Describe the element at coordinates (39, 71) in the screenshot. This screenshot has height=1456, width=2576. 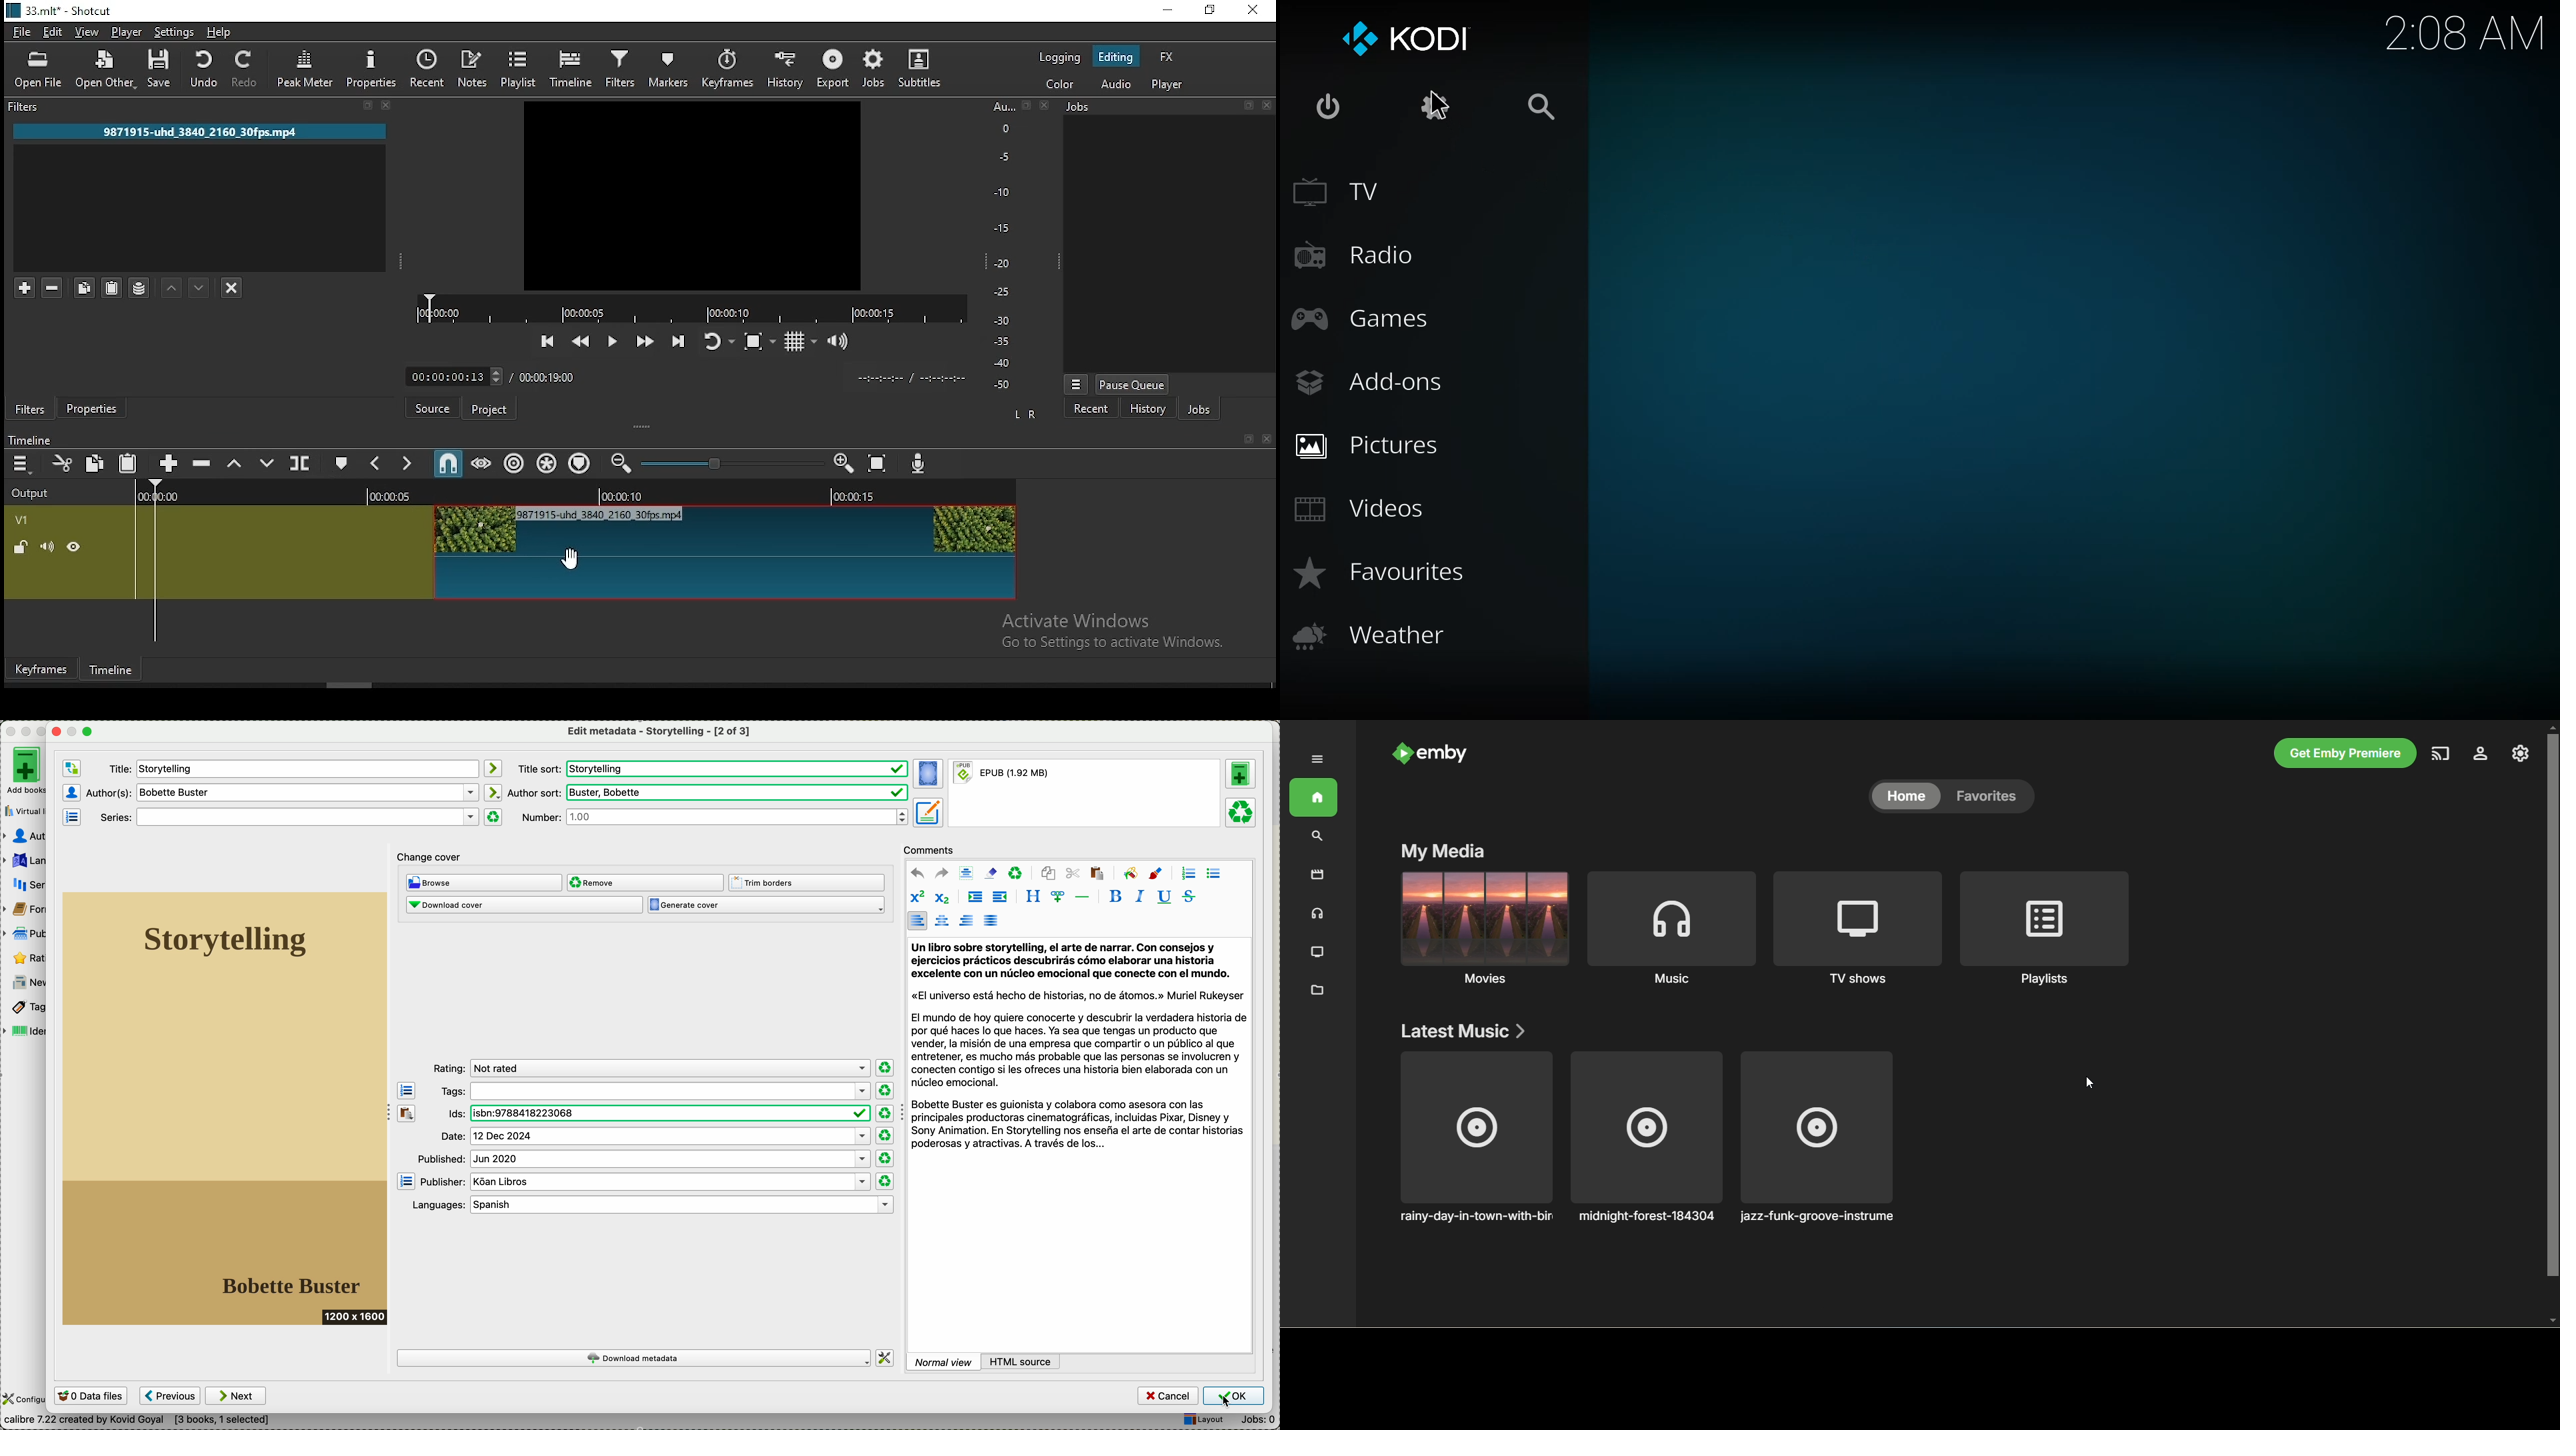
I see `open file` at that location.